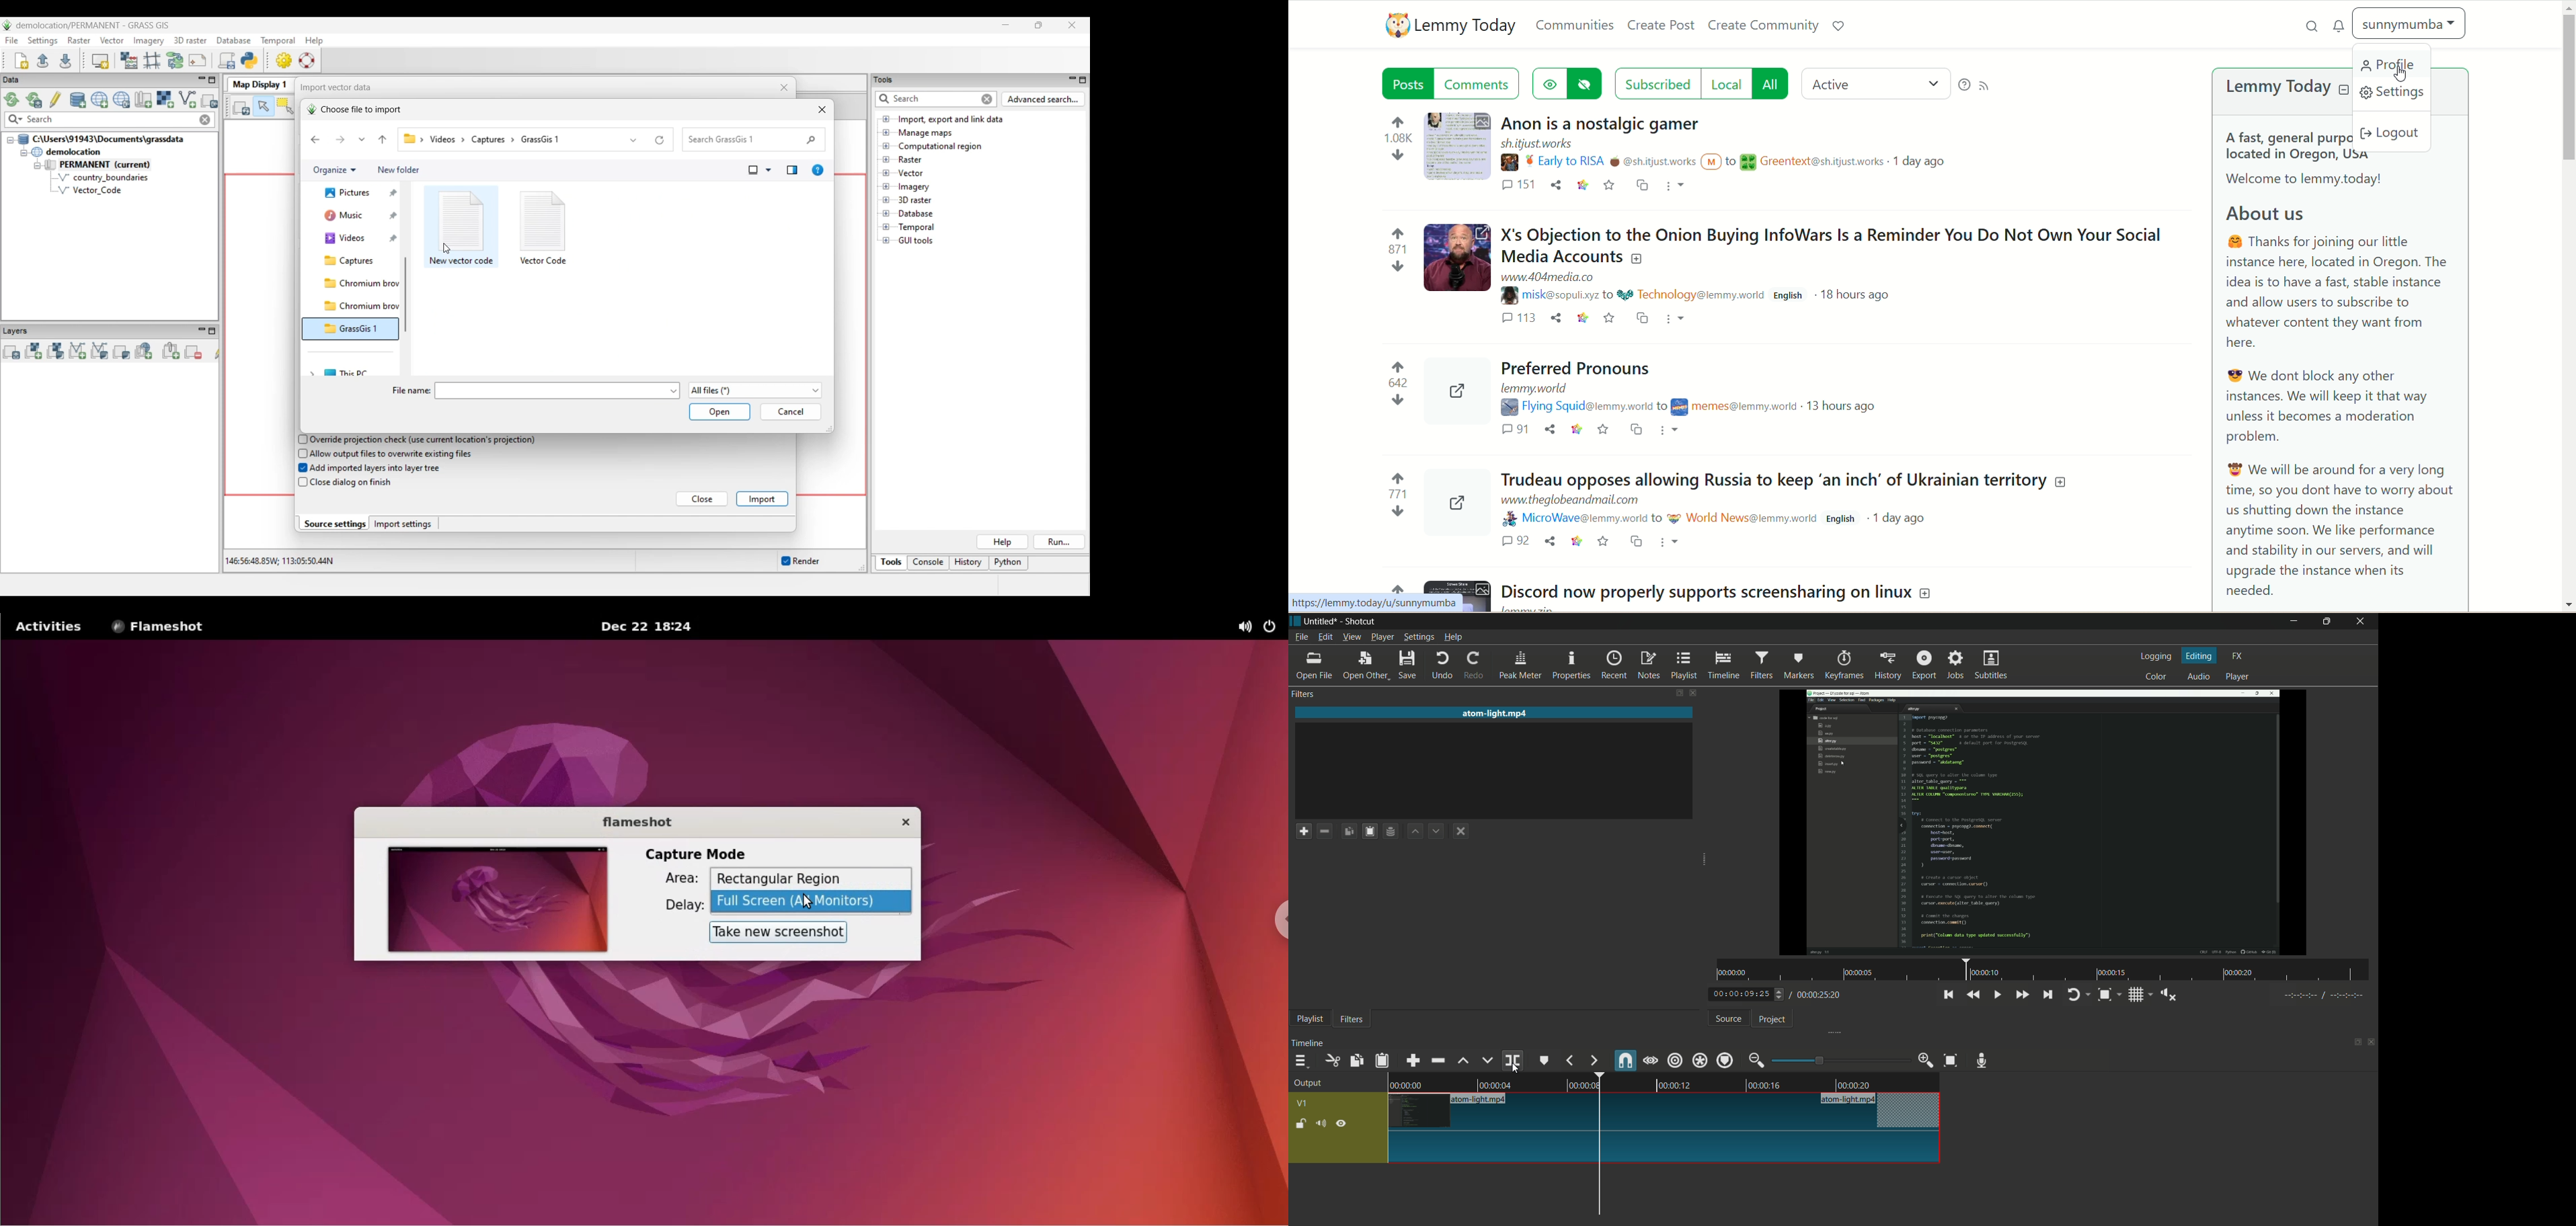 This screenshot has height=1232, width=2576. What do you see at coordinates (1394, 140) in the screenshot?
I see `Votes` at bounding box center [1394, 140].